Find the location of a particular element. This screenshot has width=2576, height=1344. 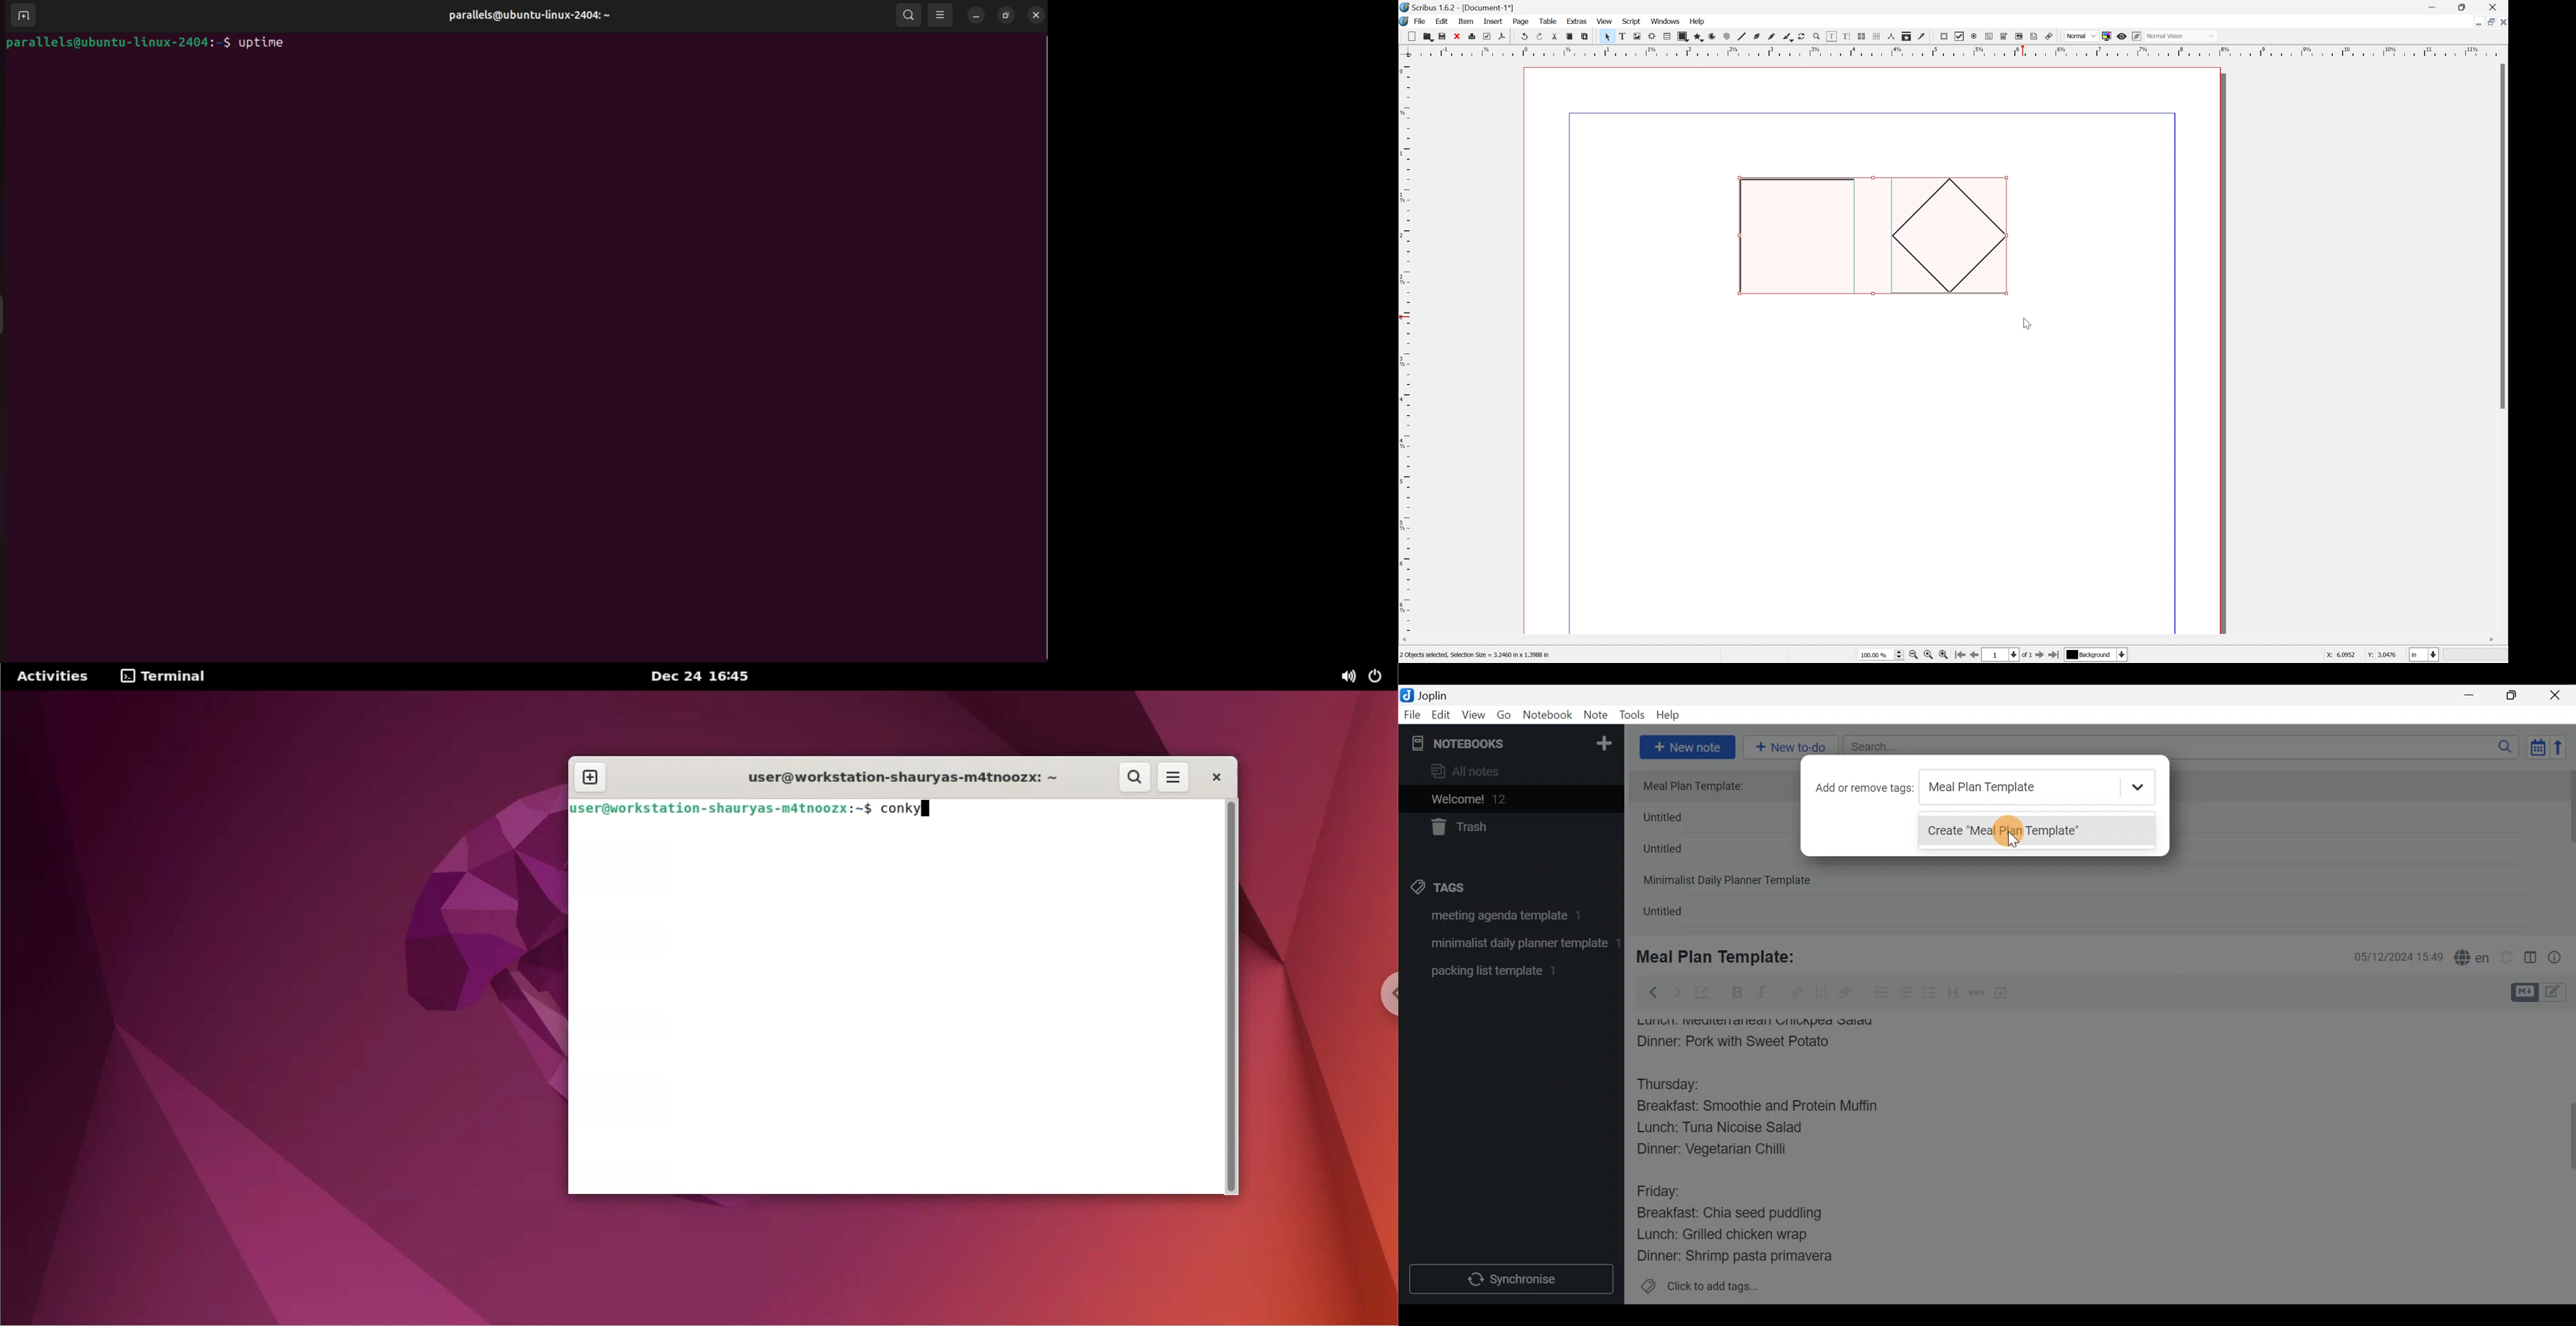

Scrollbar is located at coordinates (1042, 305).